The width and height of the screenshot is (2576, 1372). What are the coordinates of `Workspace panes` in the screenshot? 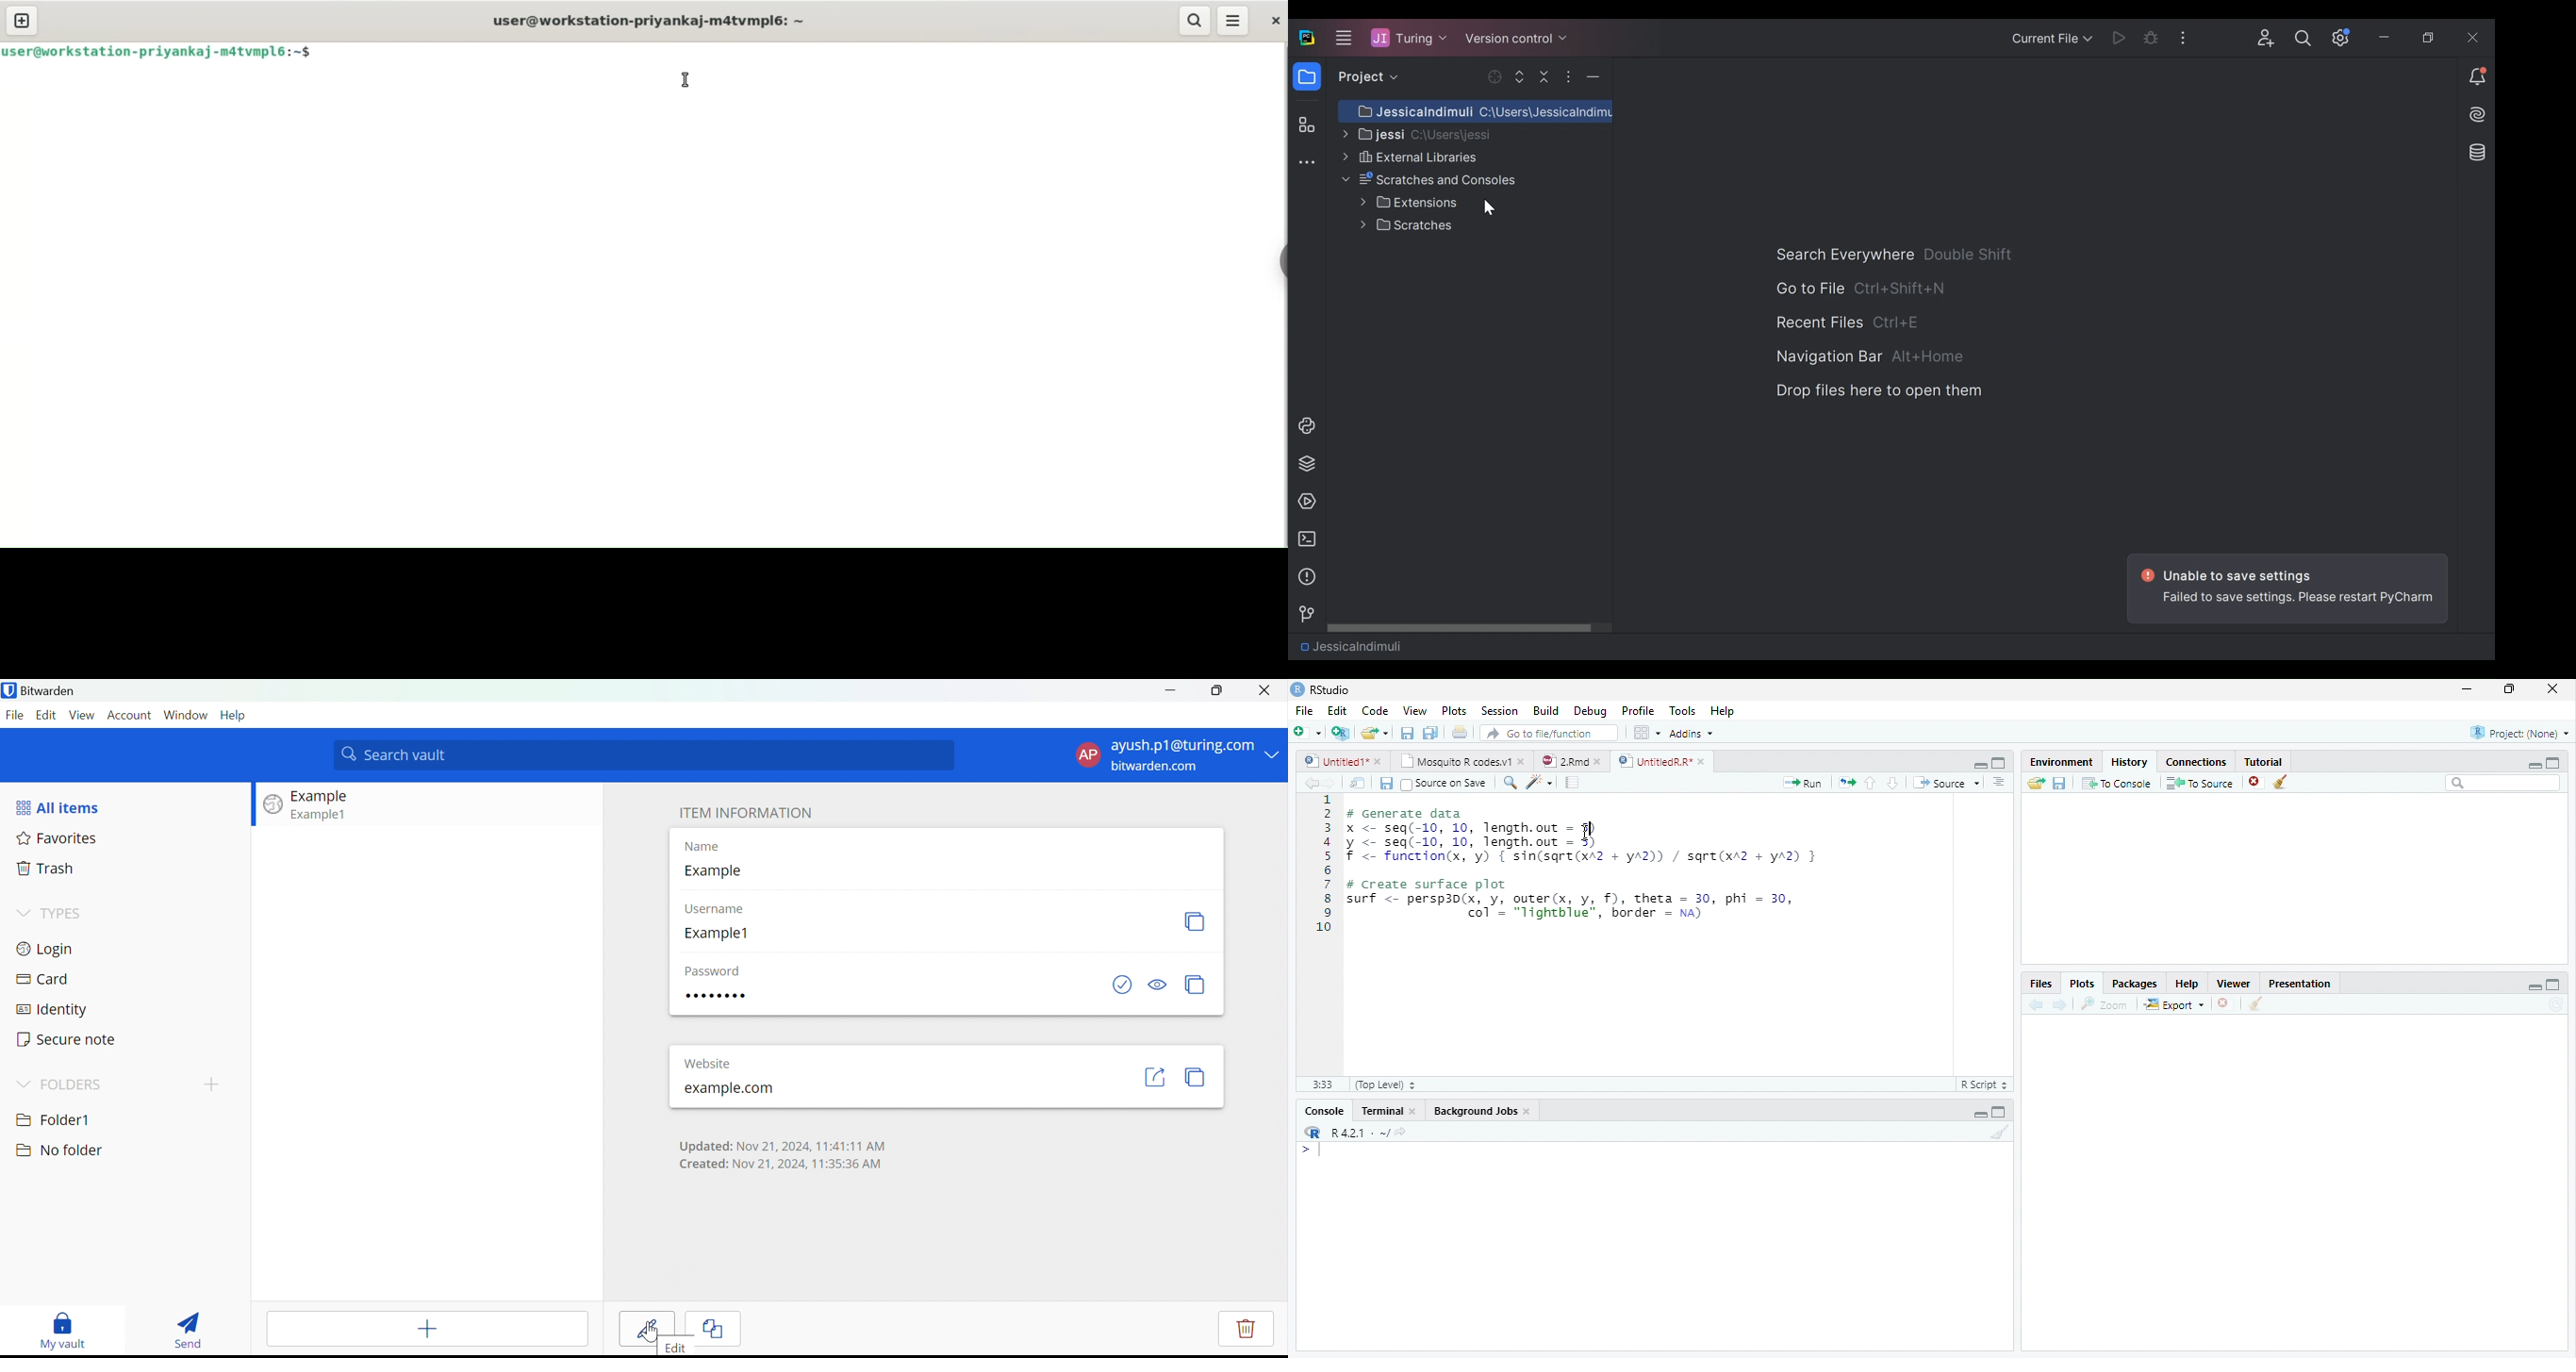 It's located at (1645, 732).